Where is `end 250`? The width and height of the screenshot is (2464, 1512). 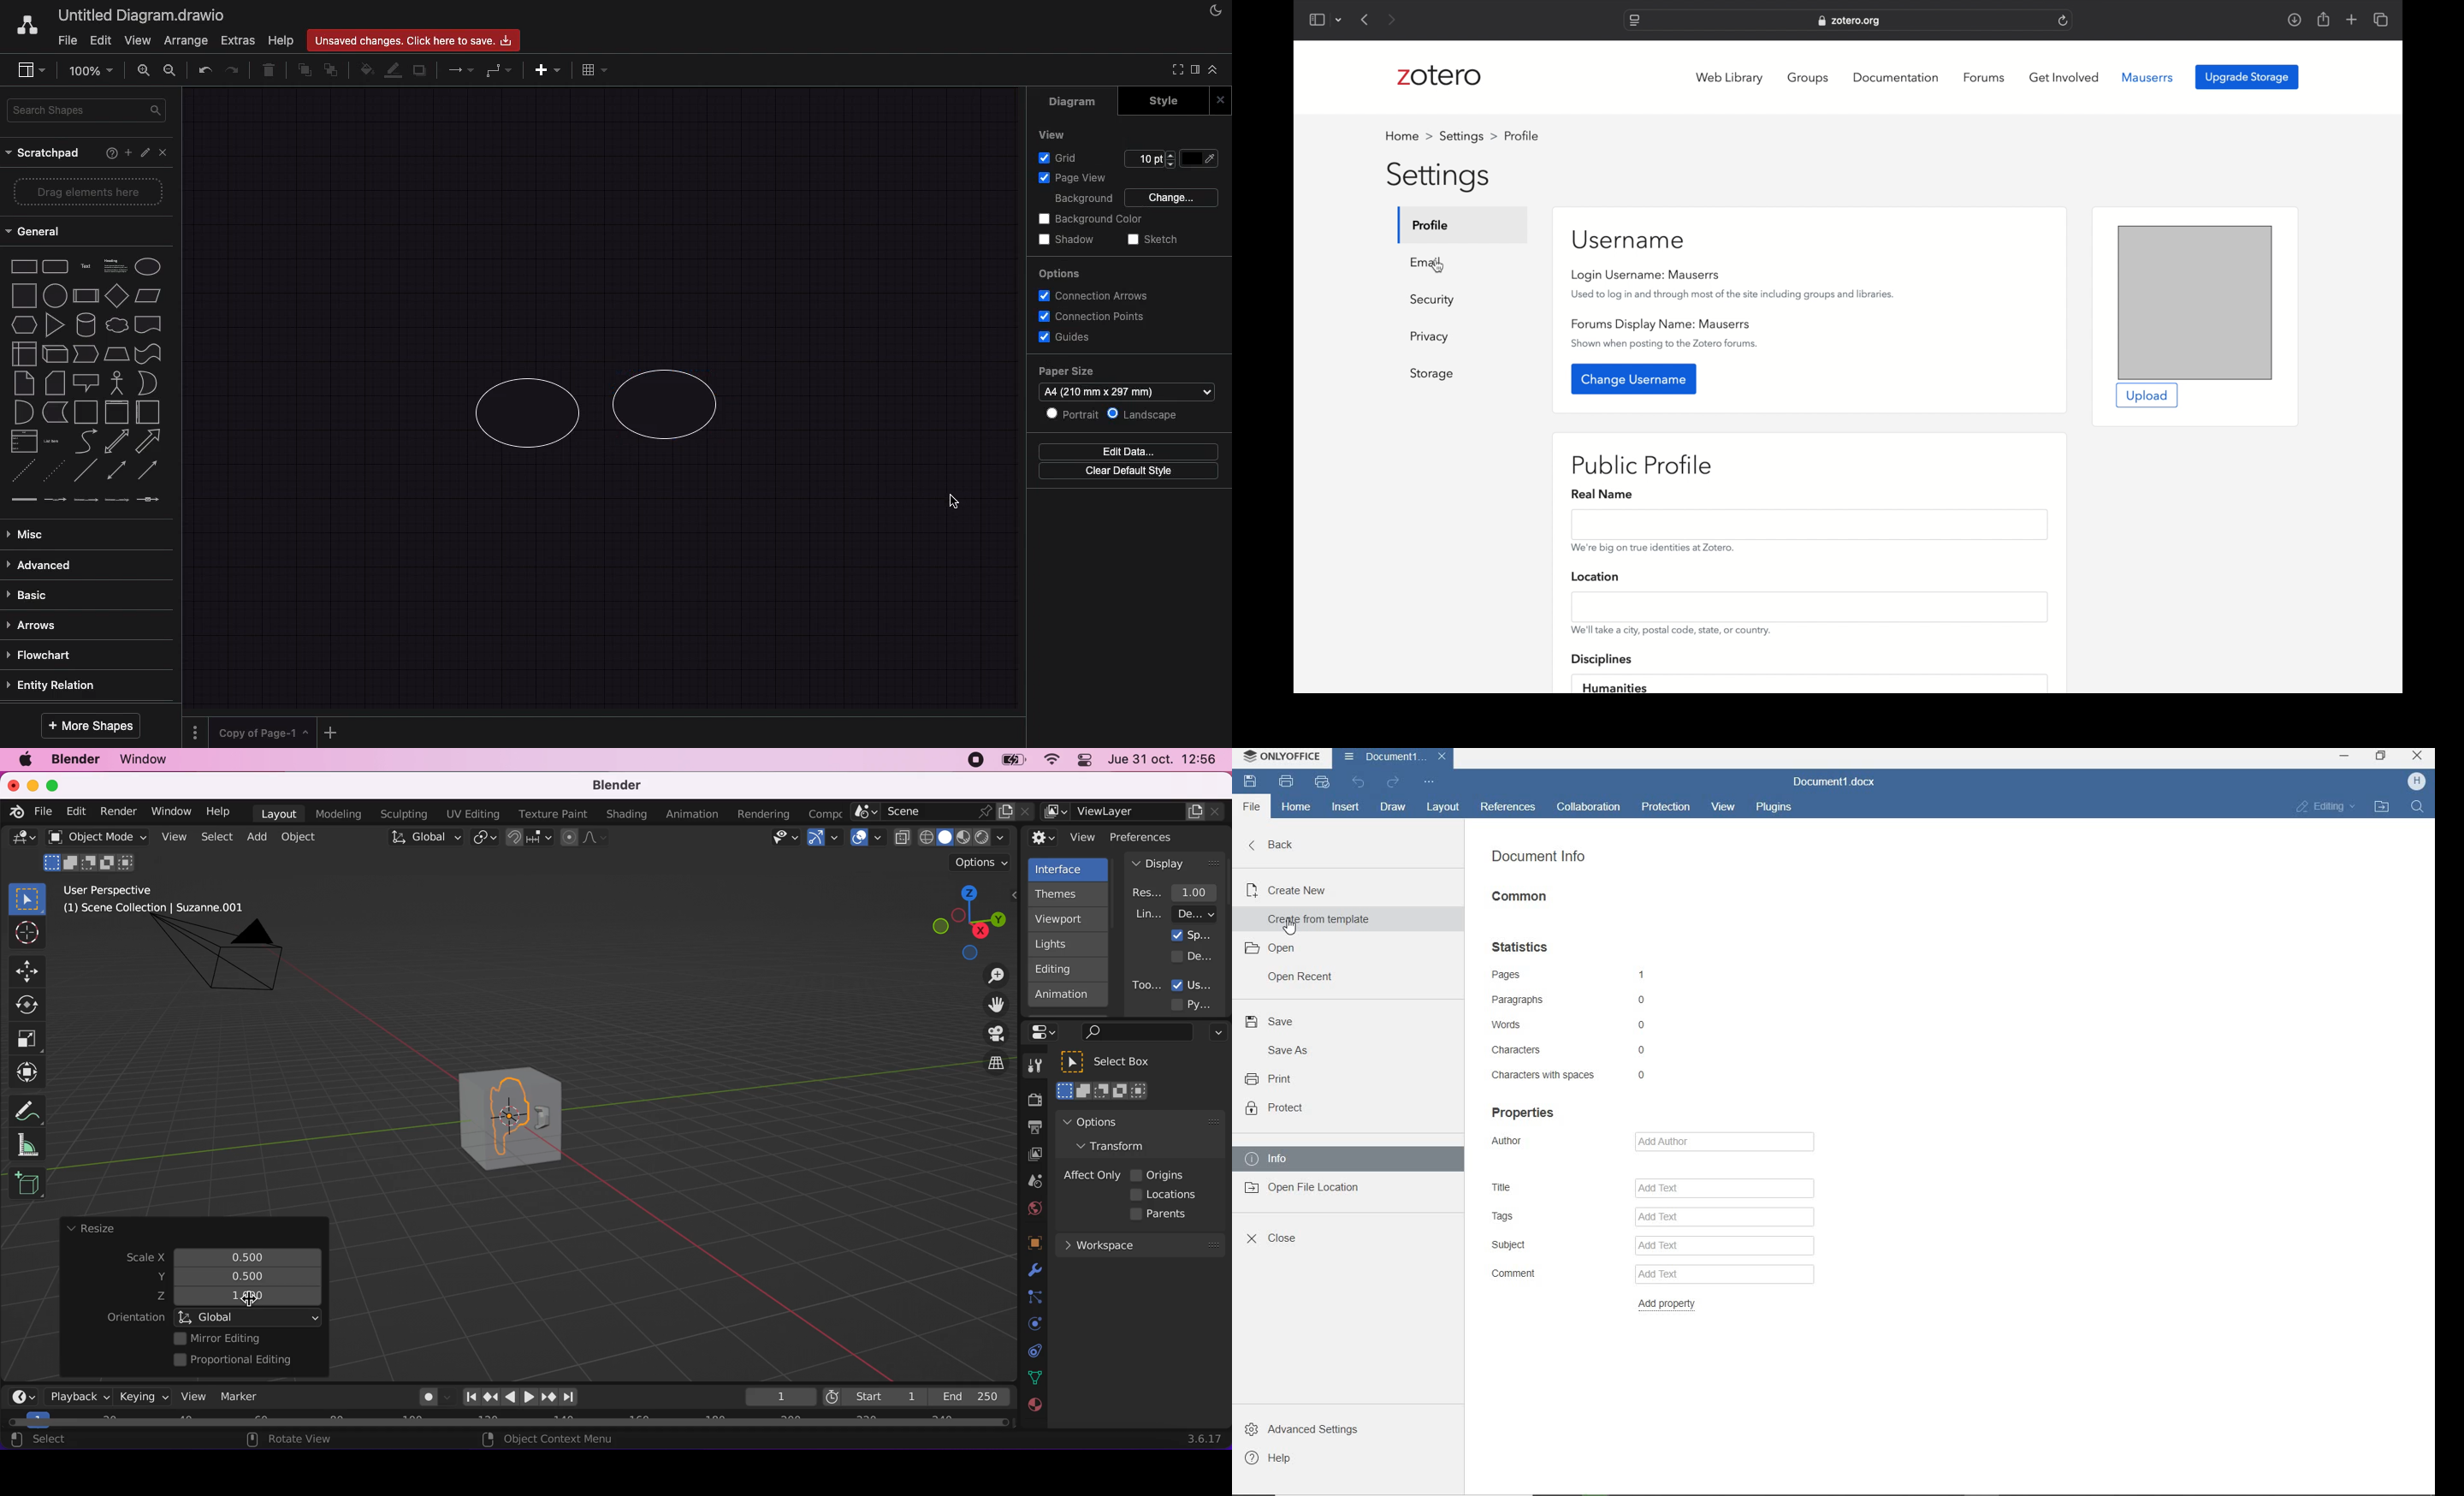
end 250 is located at coordinates (970, 1396).